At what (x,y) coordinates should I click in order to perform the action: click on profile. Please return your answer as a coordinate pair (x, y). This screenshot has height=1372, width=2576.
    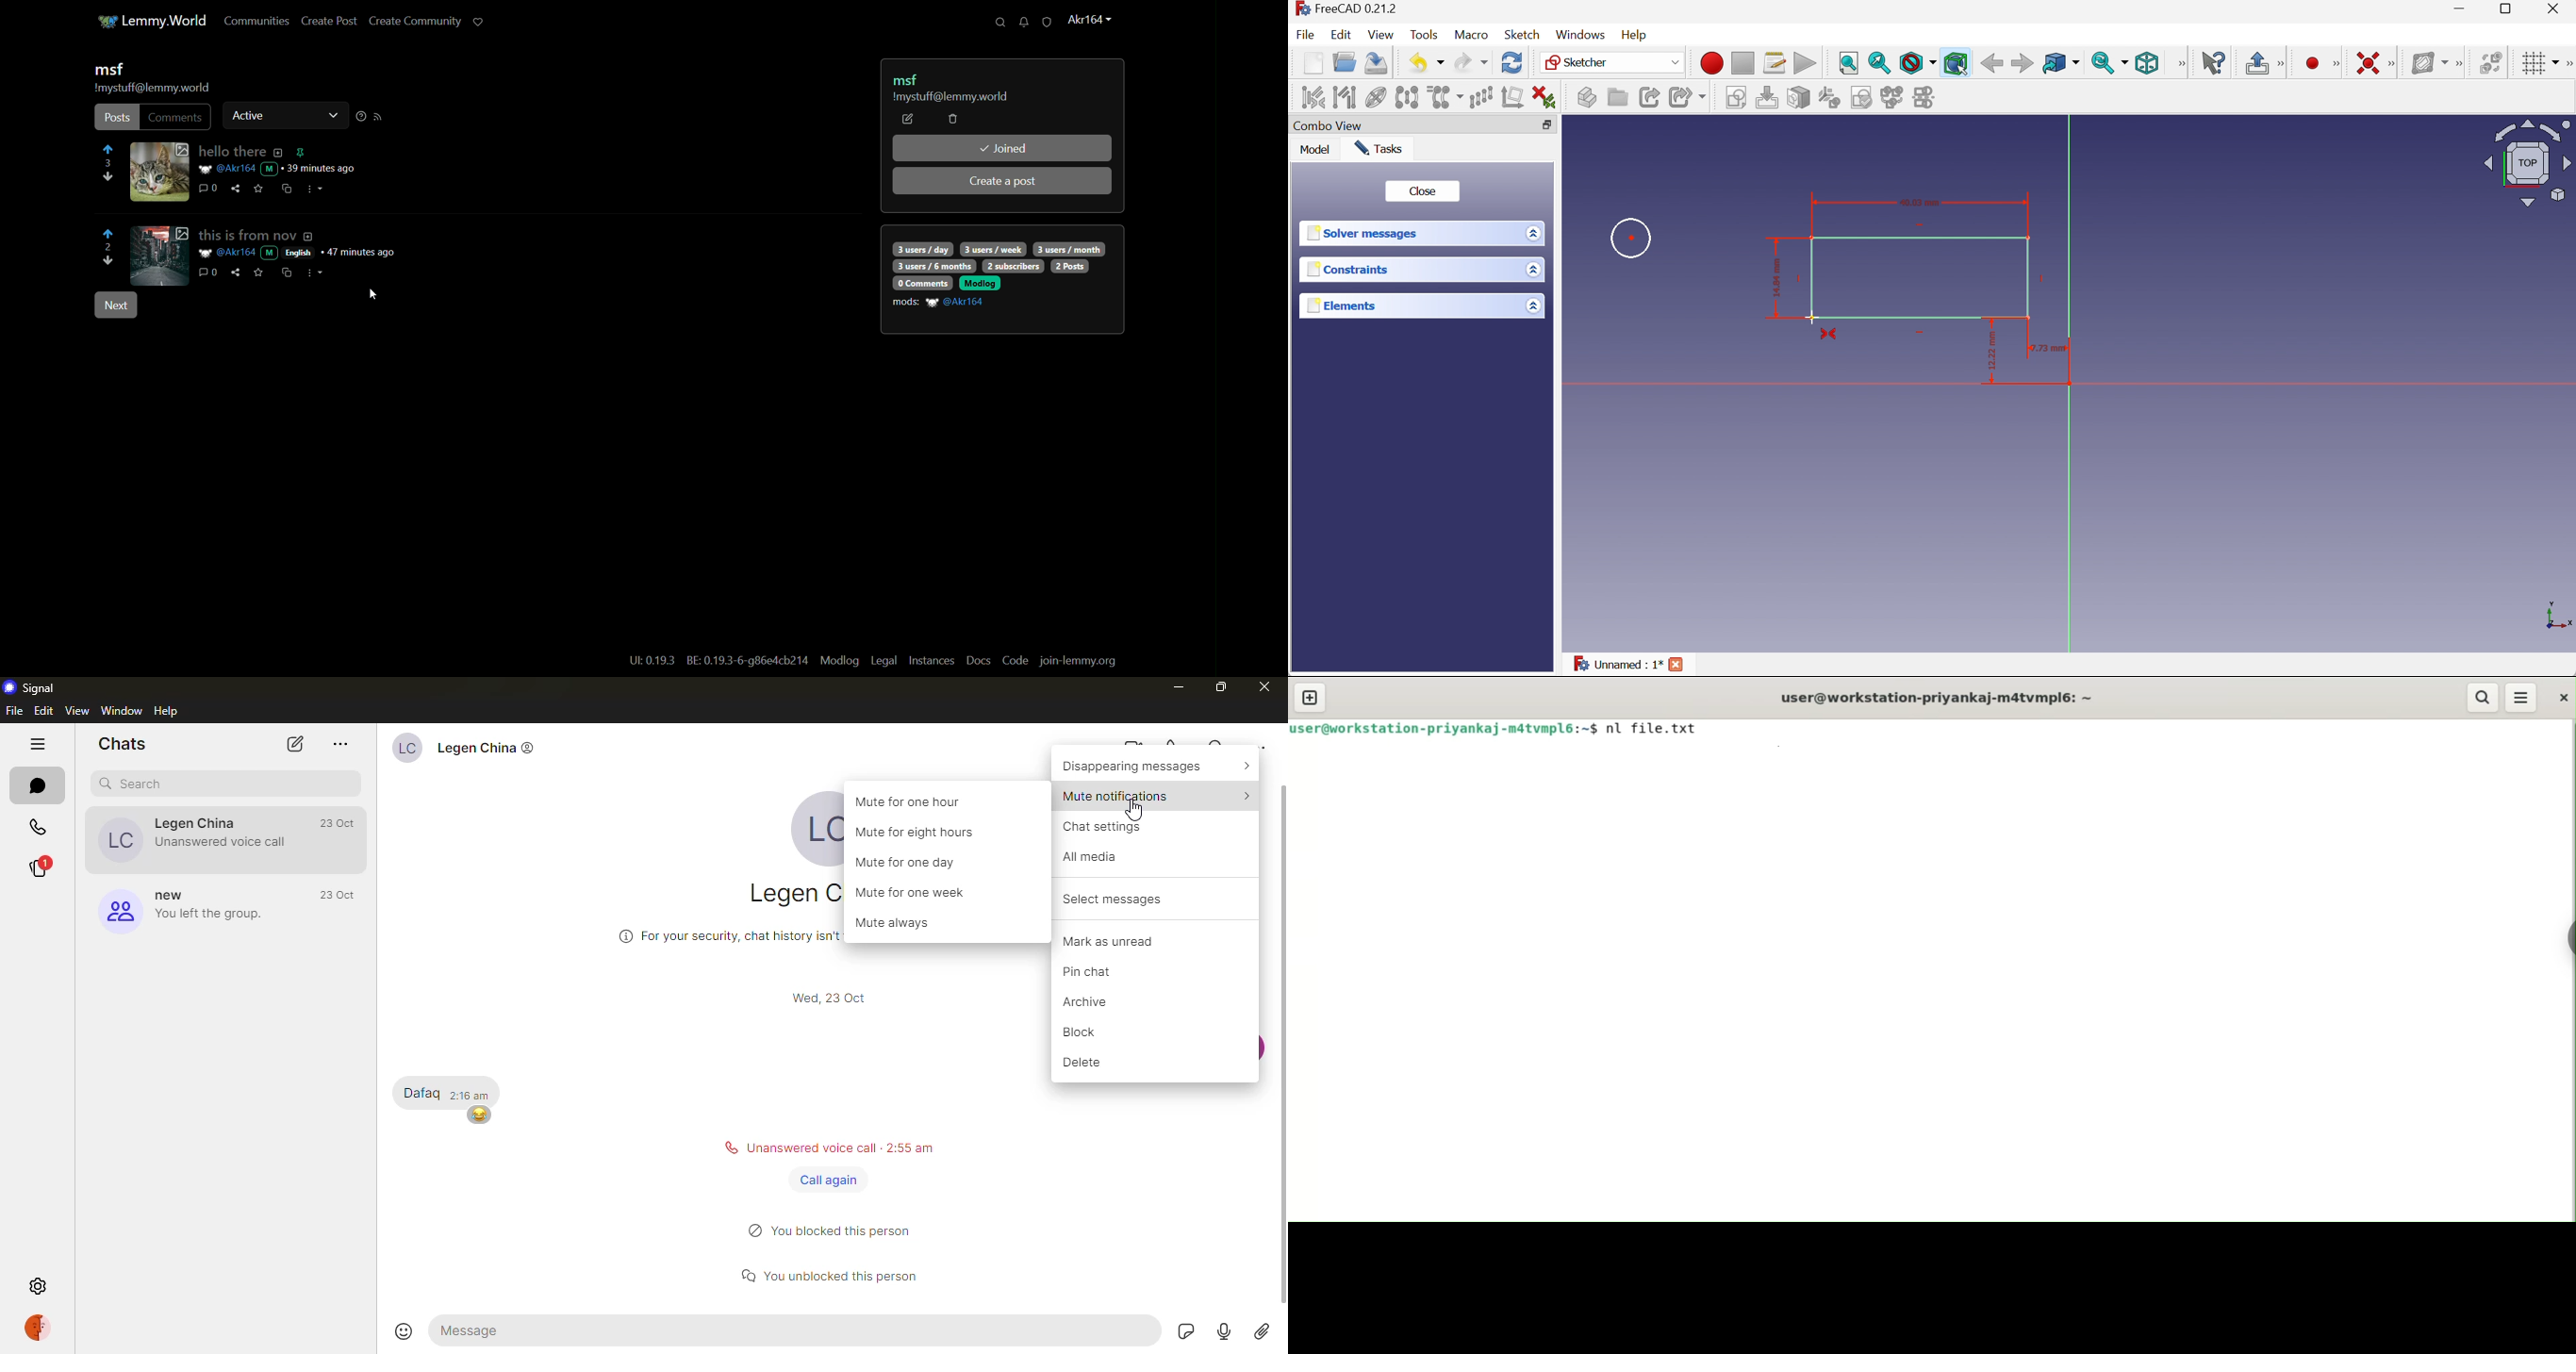
    Looking at the image, I should click on (43, 1327).